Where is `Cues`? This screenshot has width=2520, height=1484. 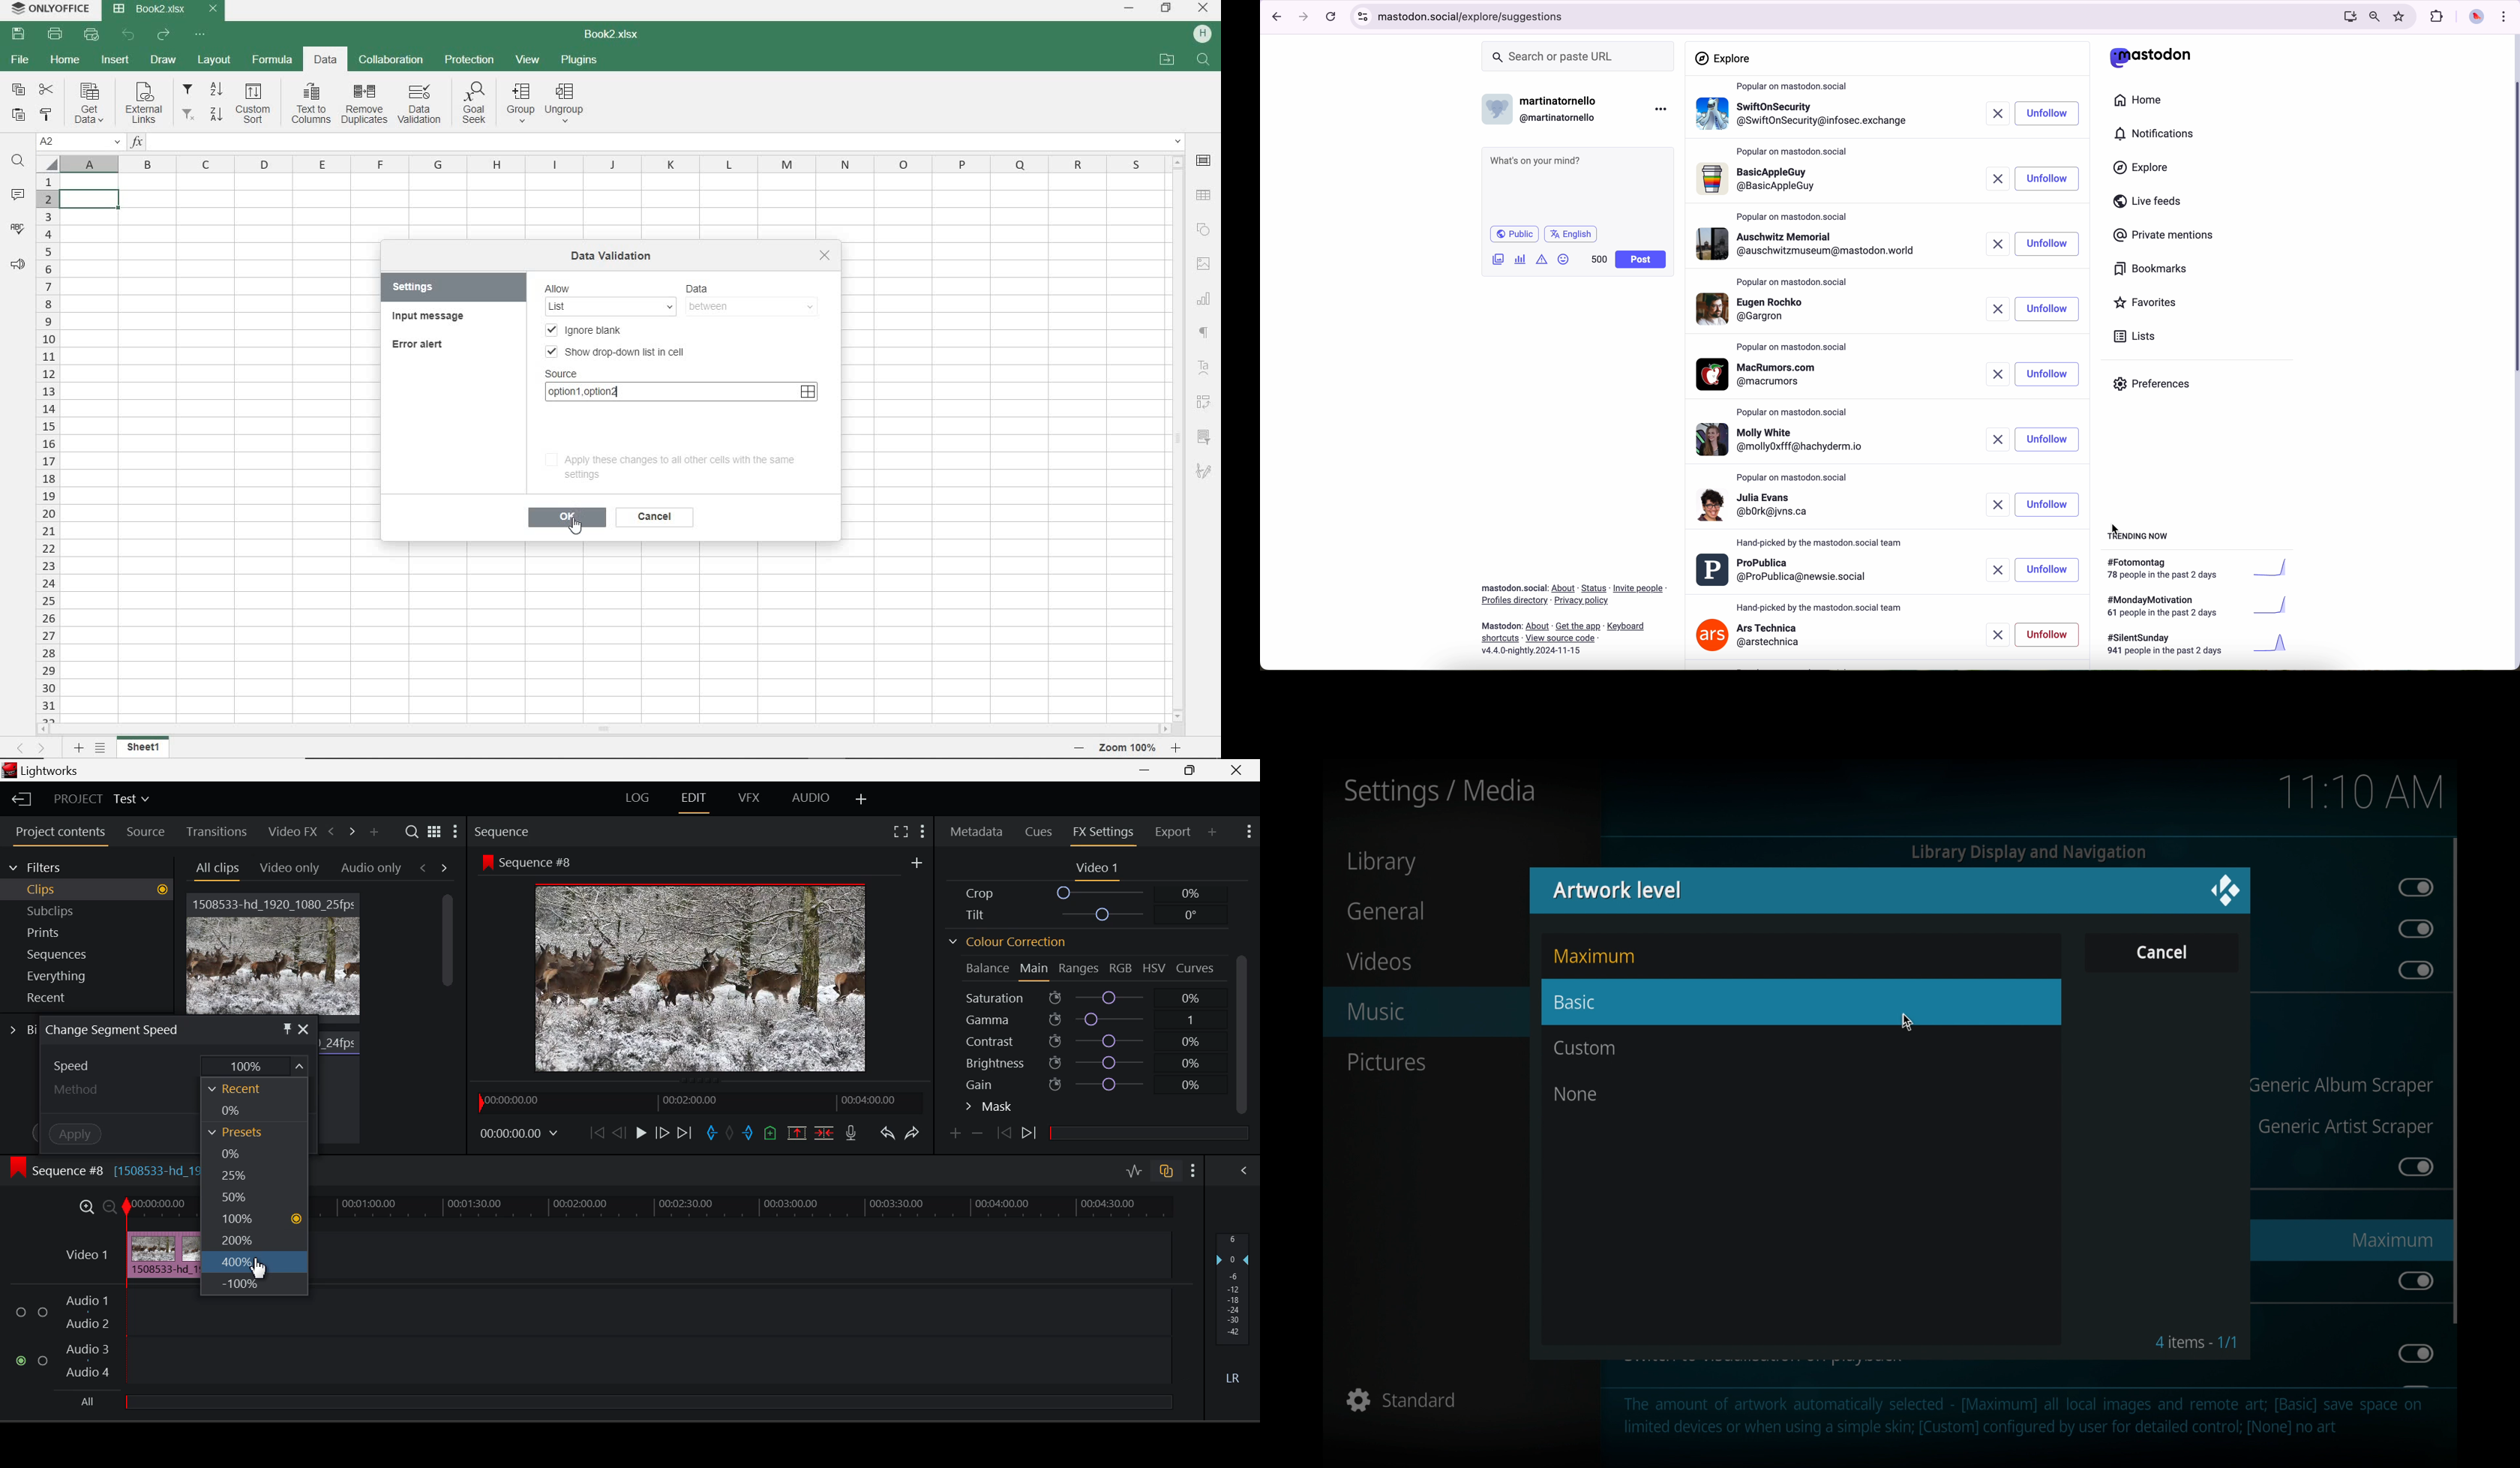
Cues is located at coordinates (1040, 832).